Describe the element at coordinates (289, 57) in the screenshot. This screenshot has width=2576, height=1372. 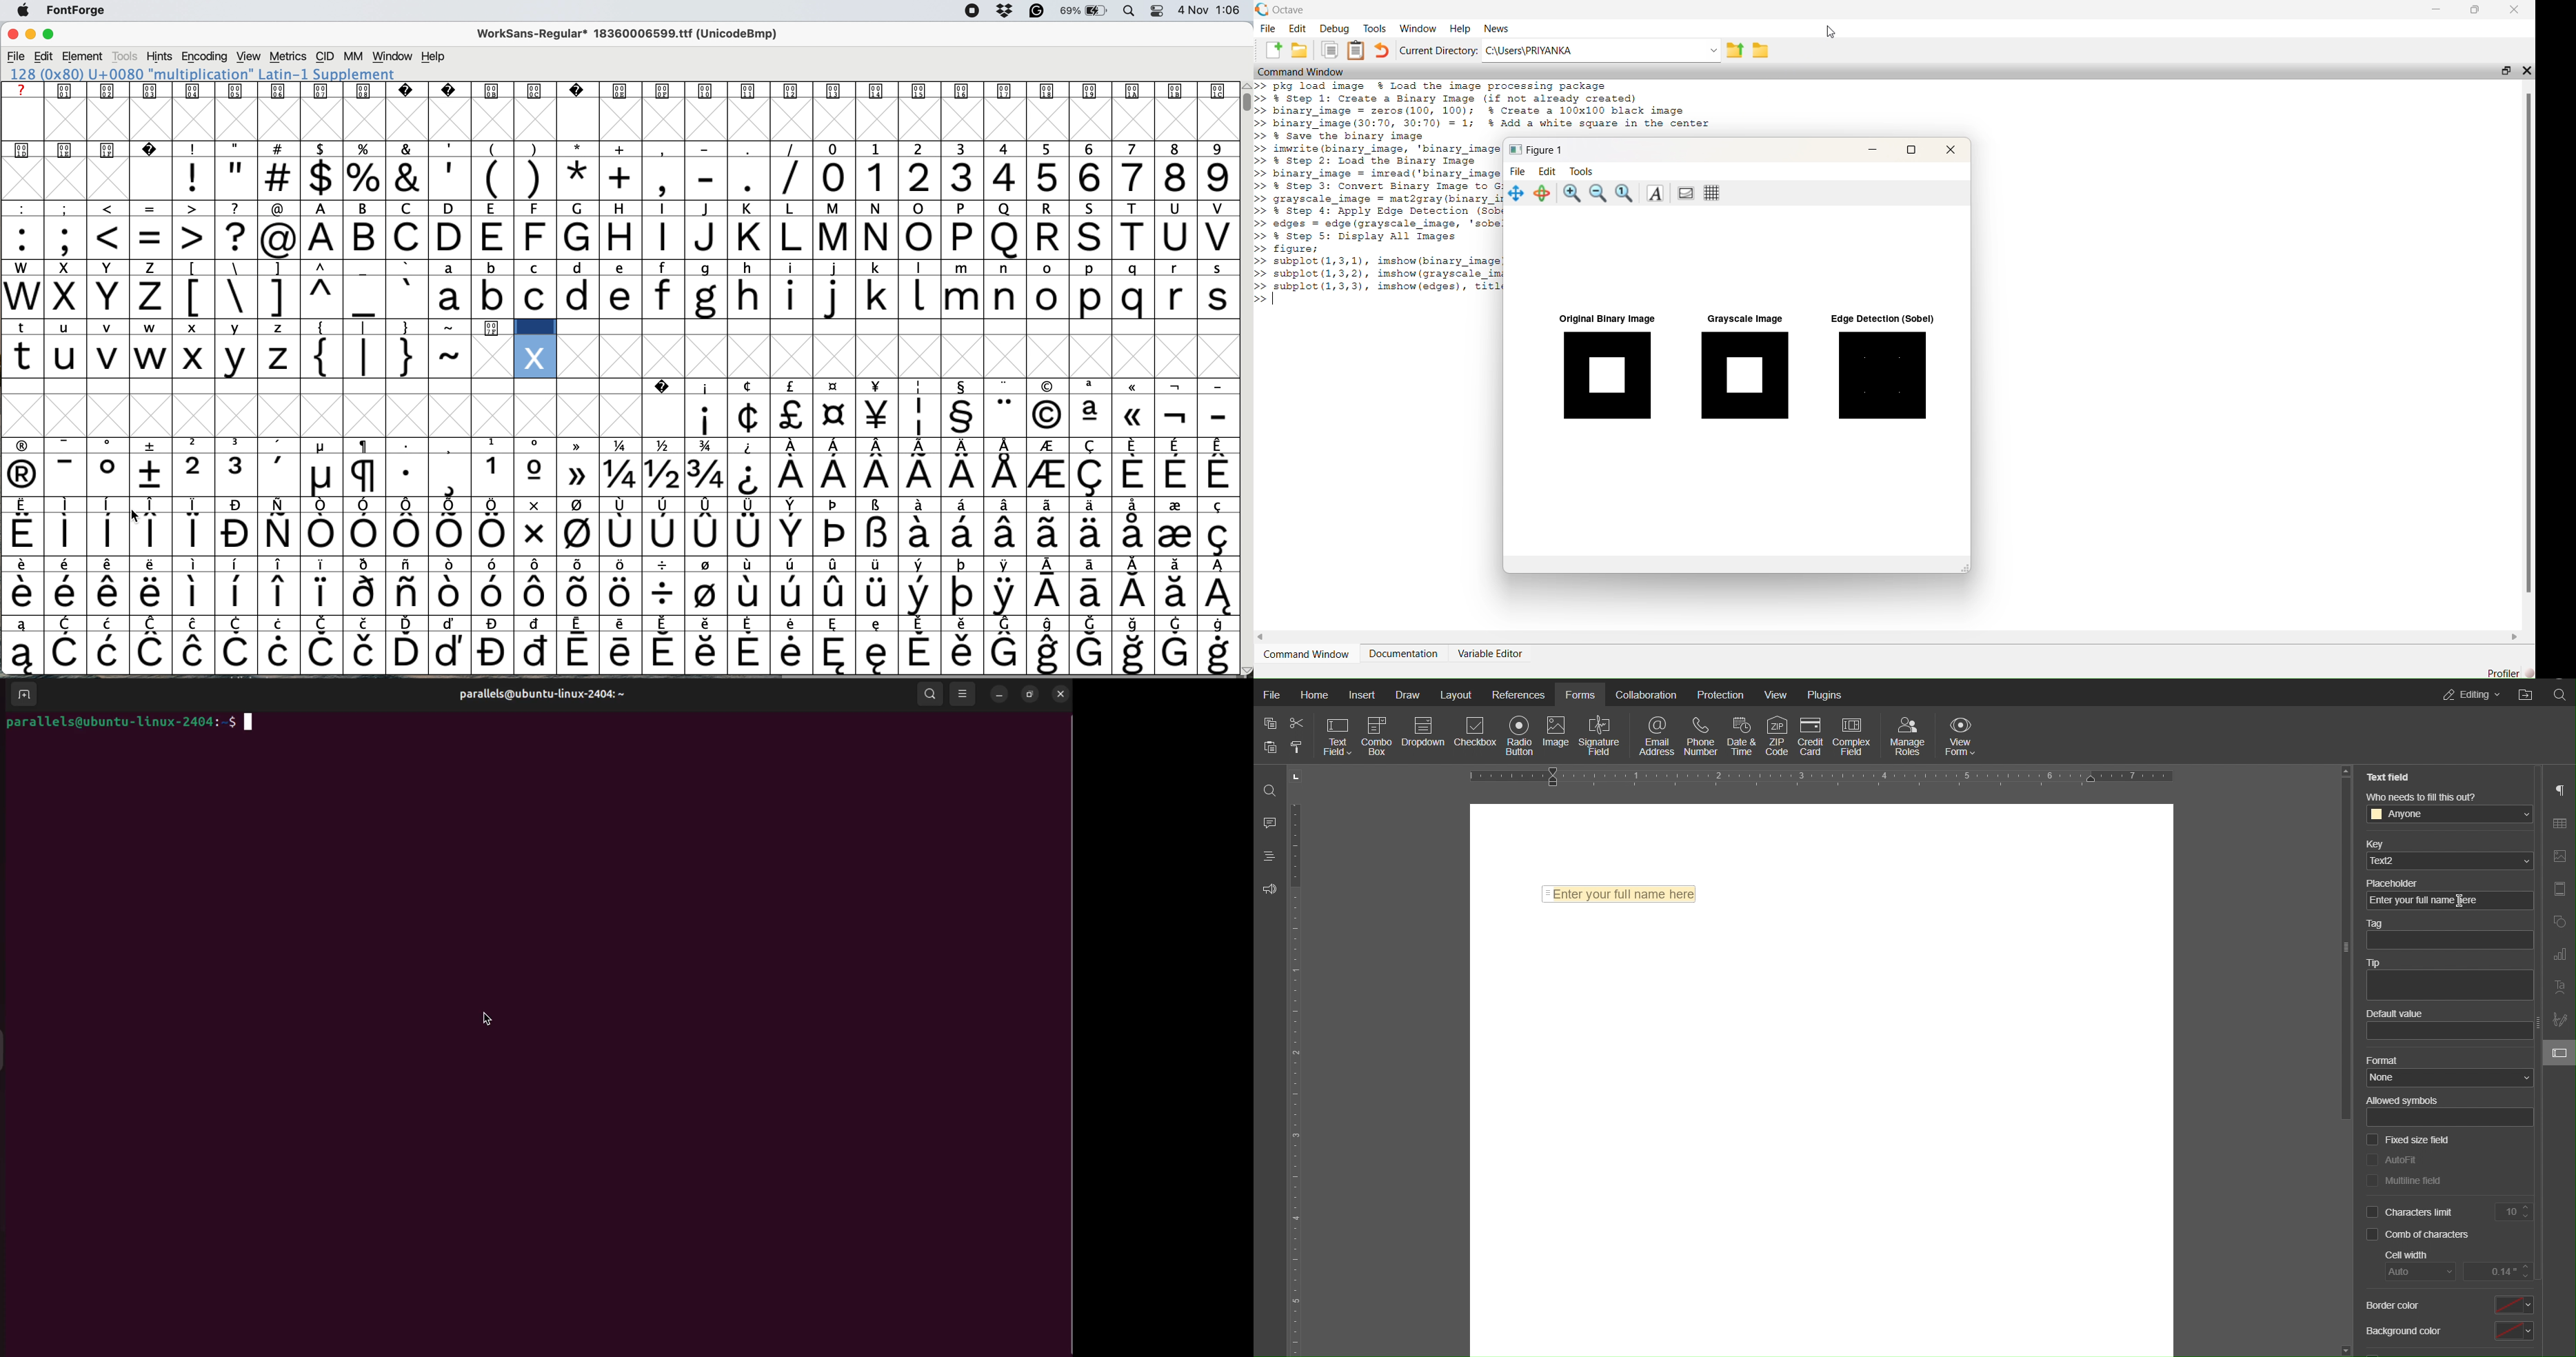
I see `metrics` at that location.